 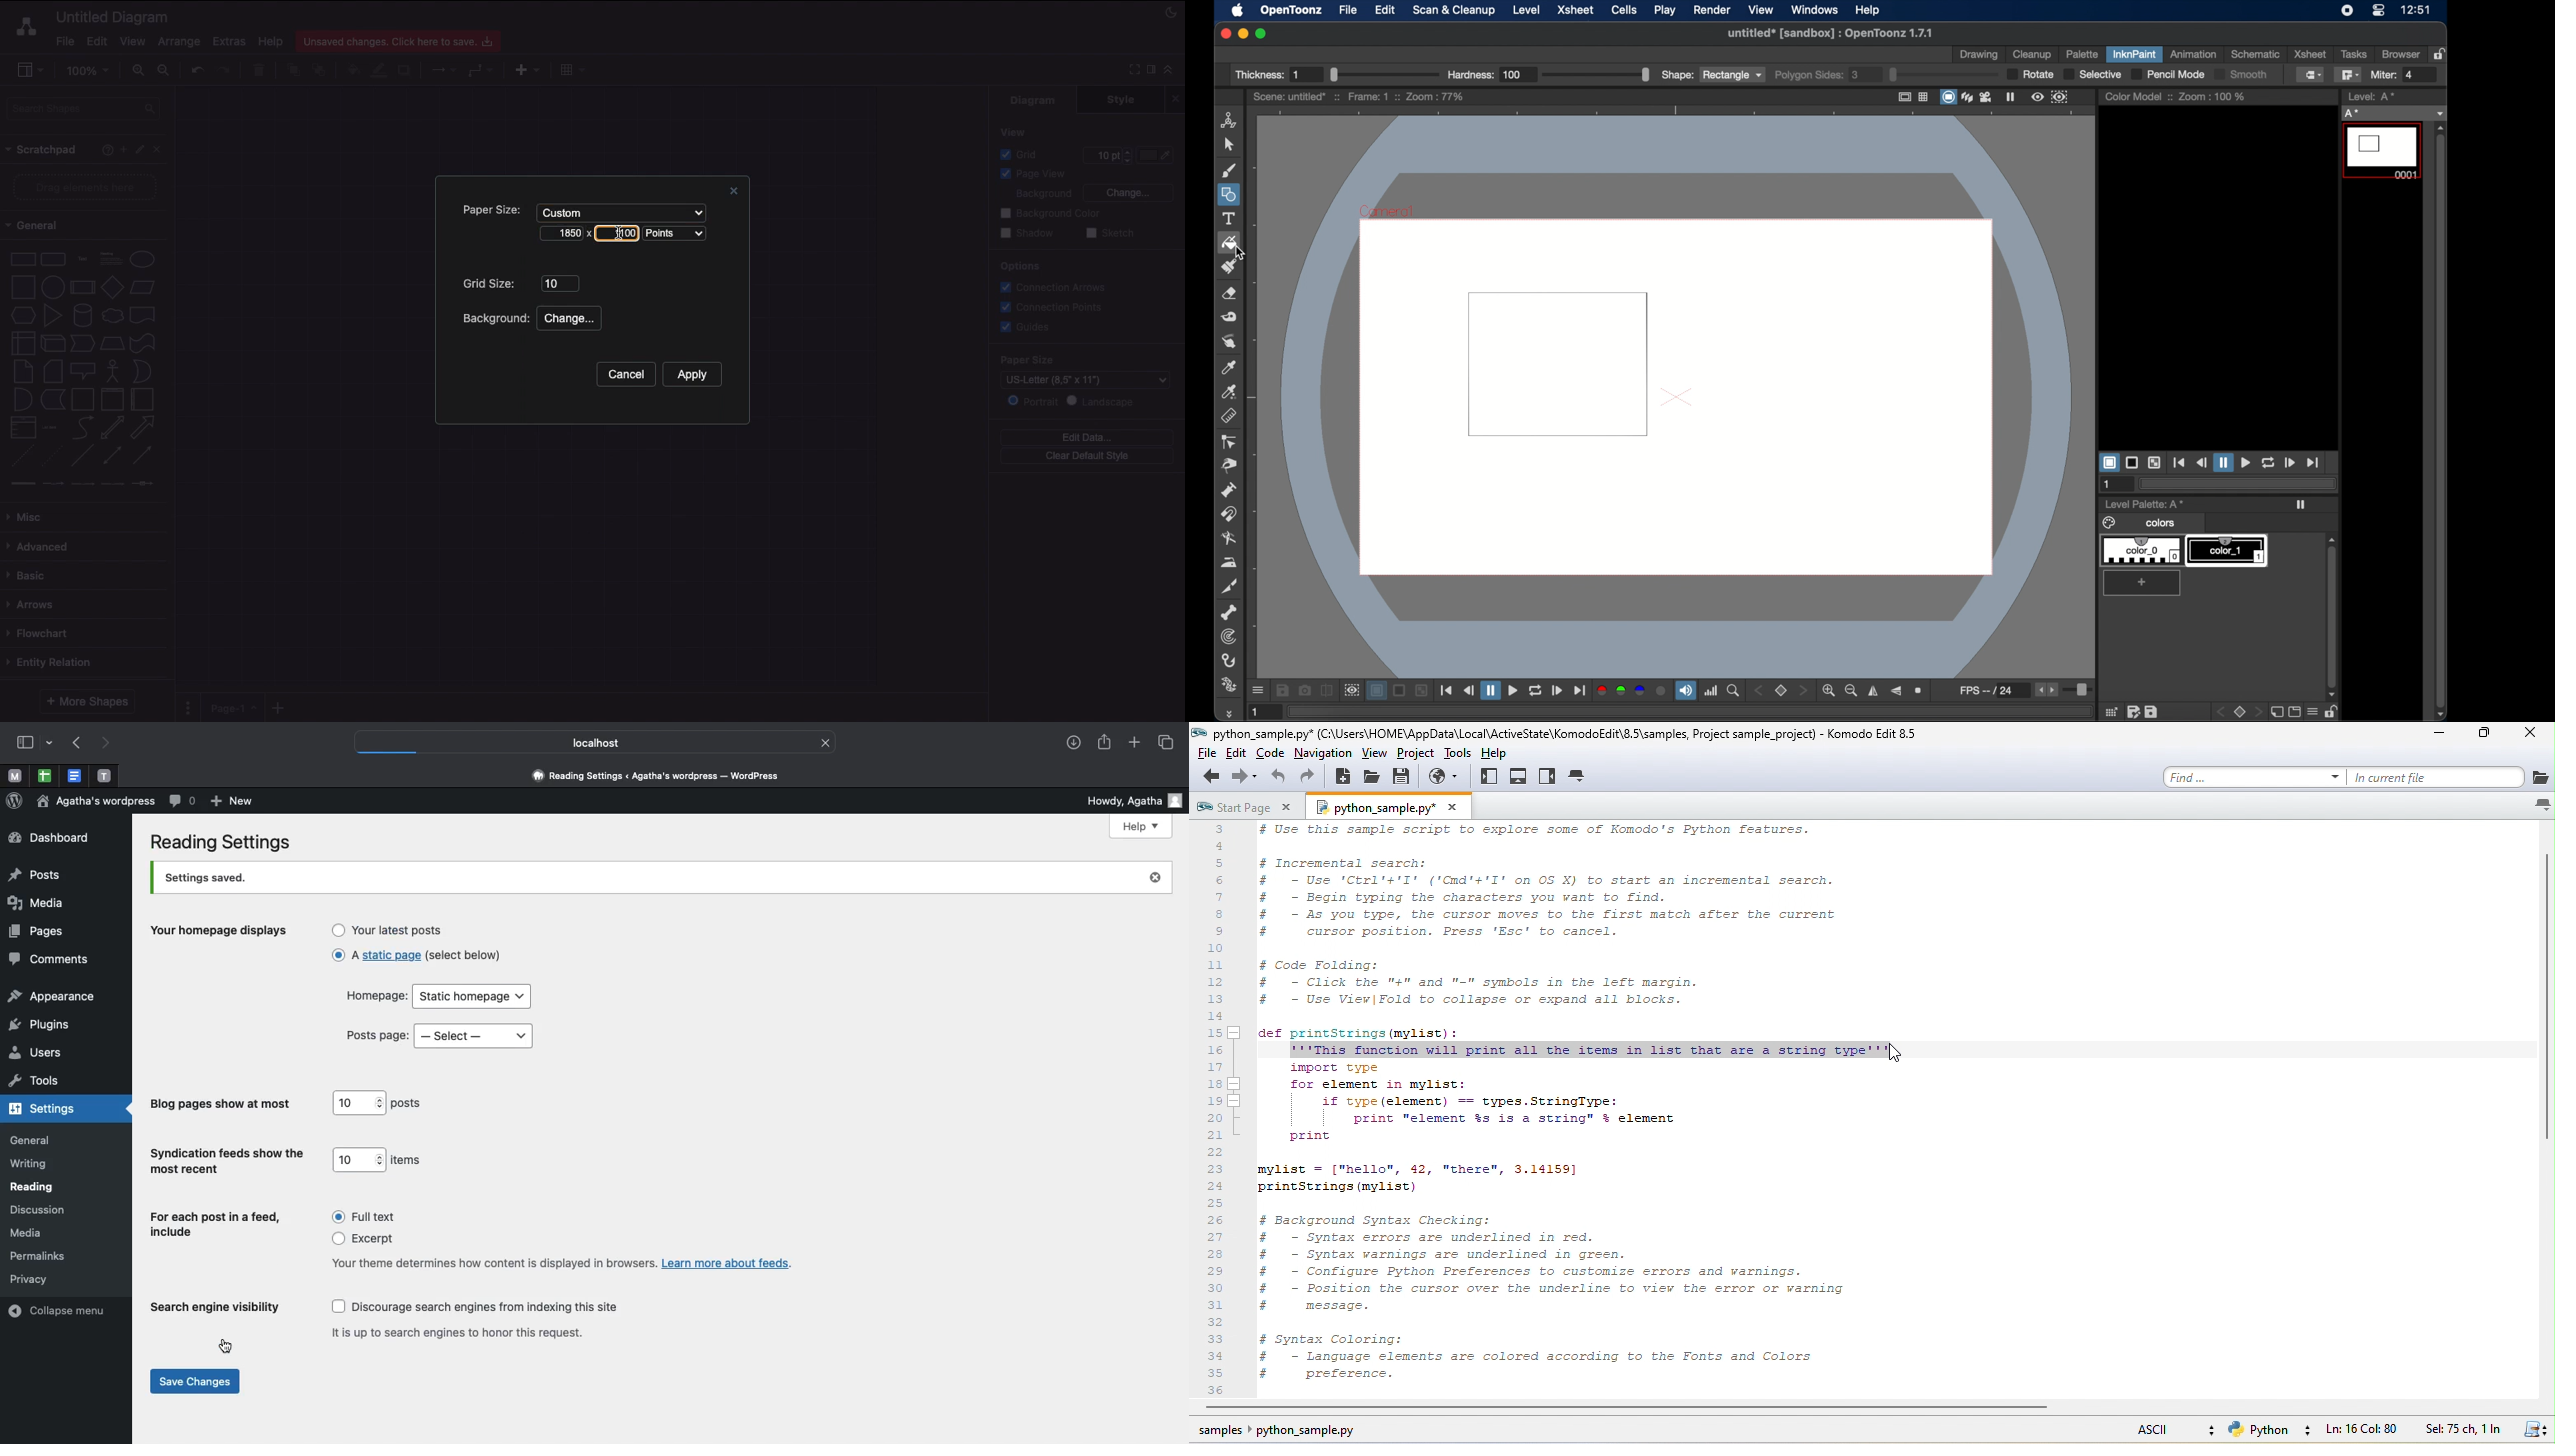 I want to click on Search shapes, so click(x=85, y=111).